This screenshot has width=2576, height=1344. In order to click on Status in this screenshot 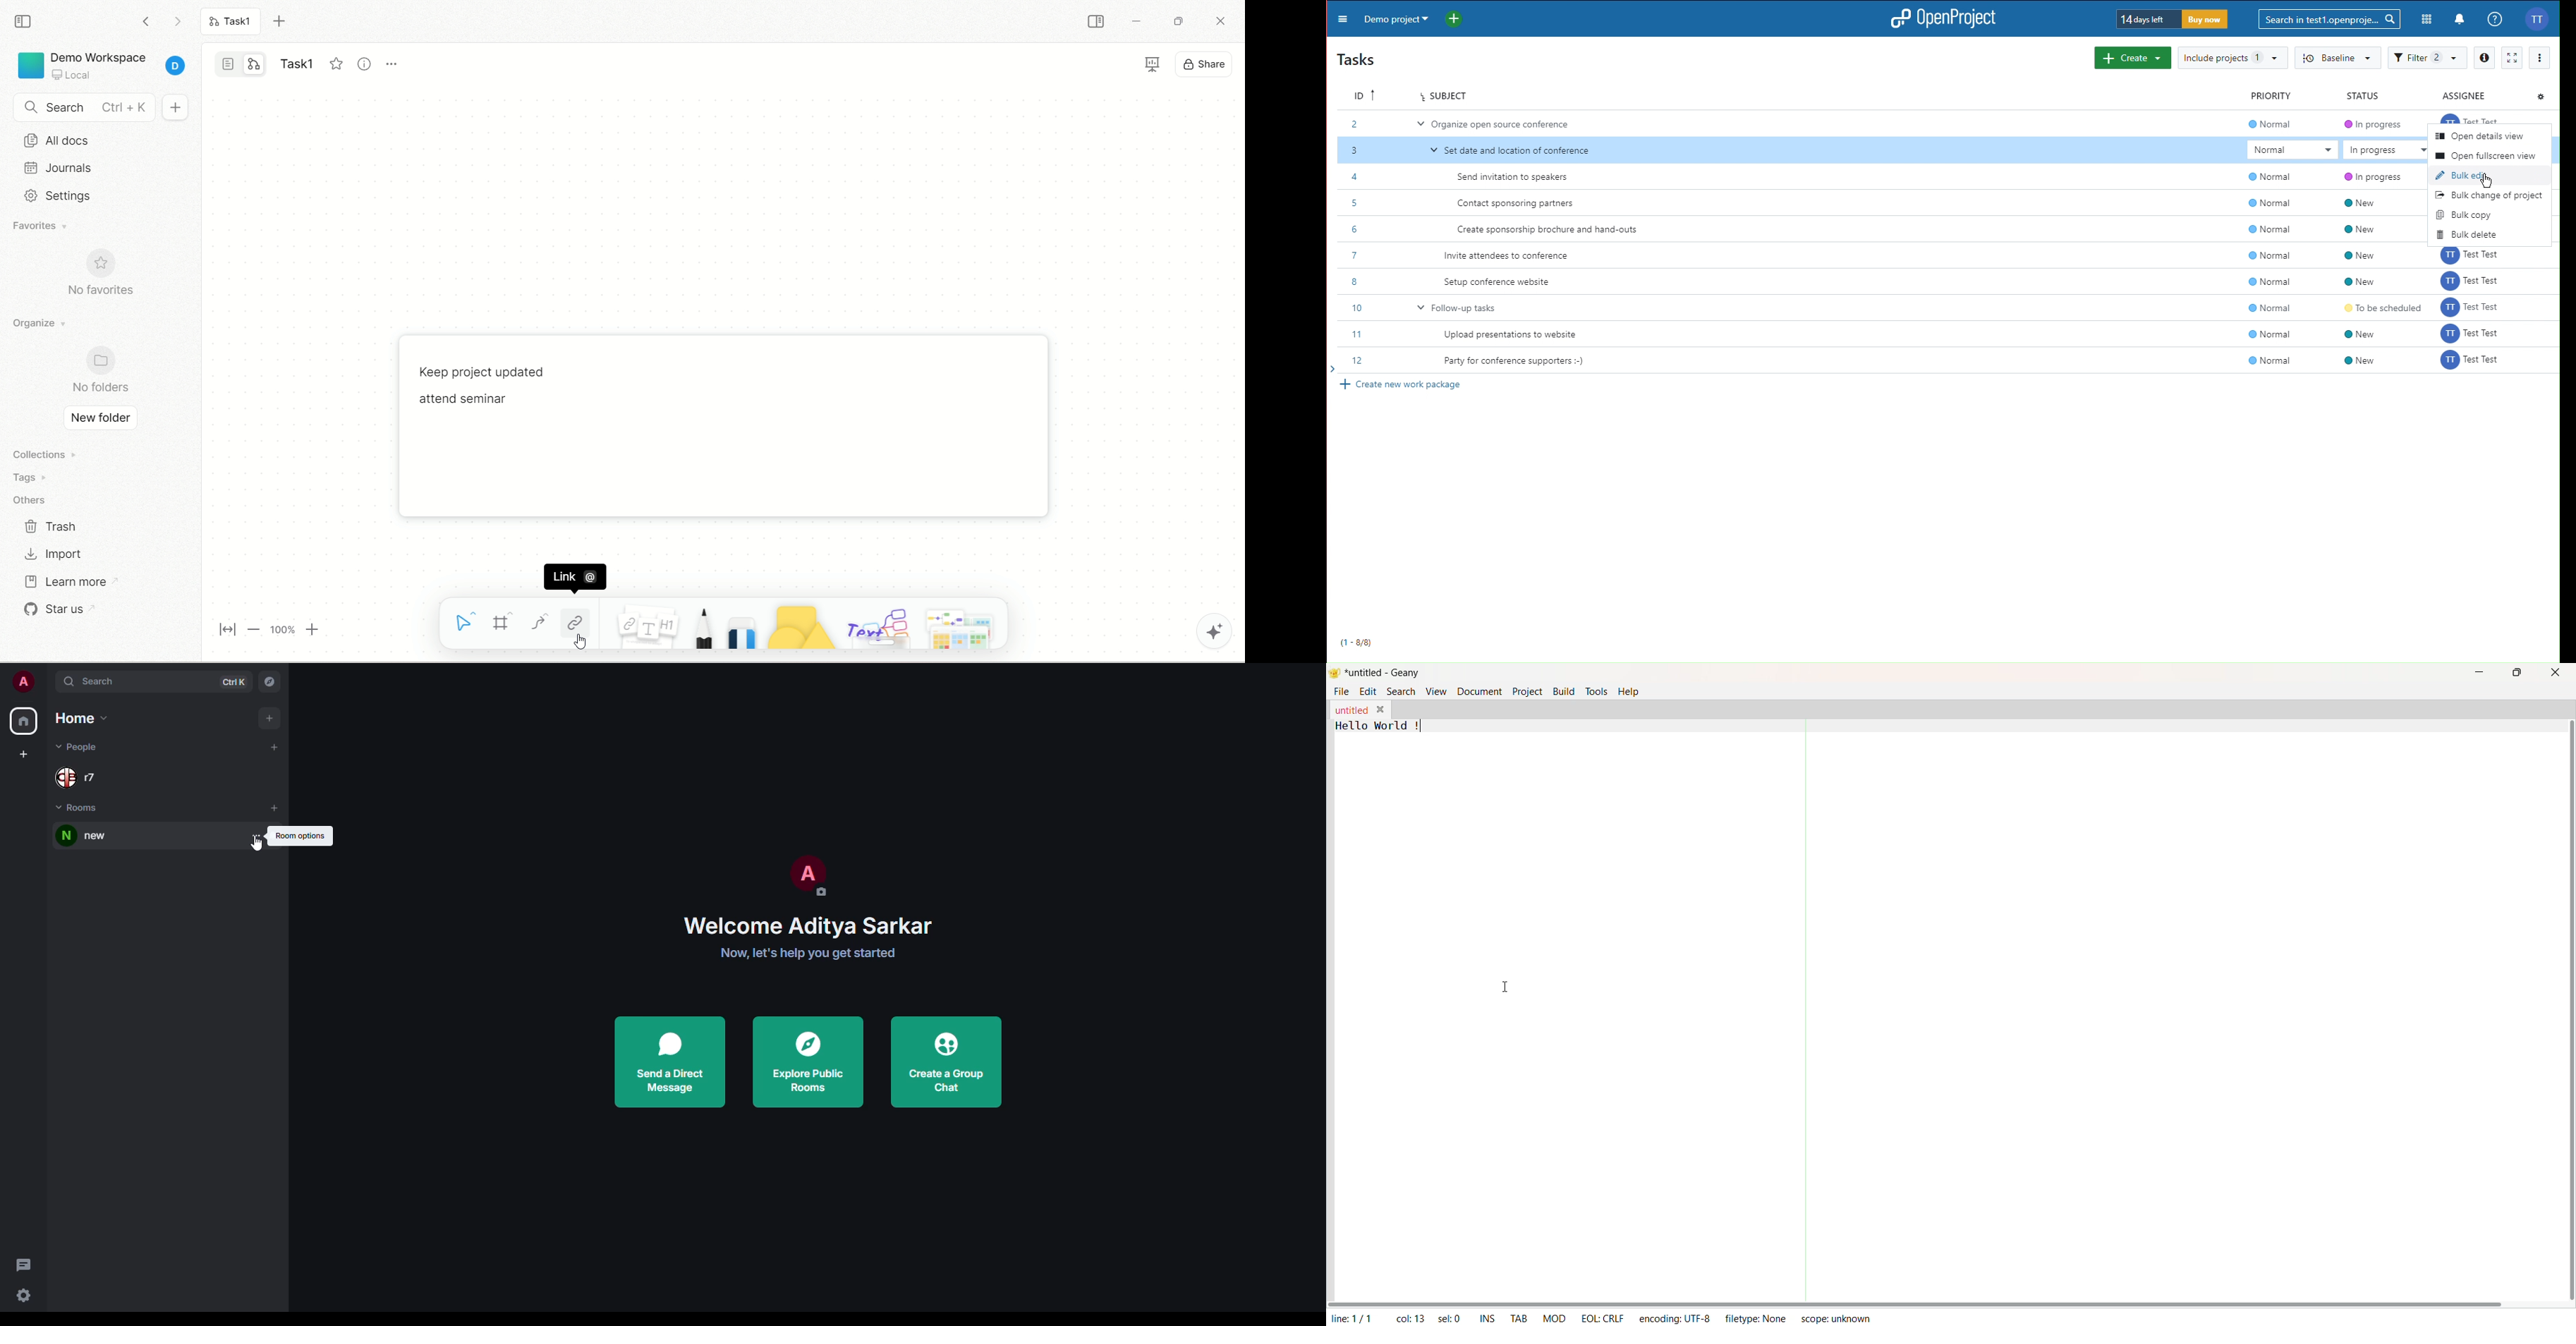, I will do `click(2361, 95)`.